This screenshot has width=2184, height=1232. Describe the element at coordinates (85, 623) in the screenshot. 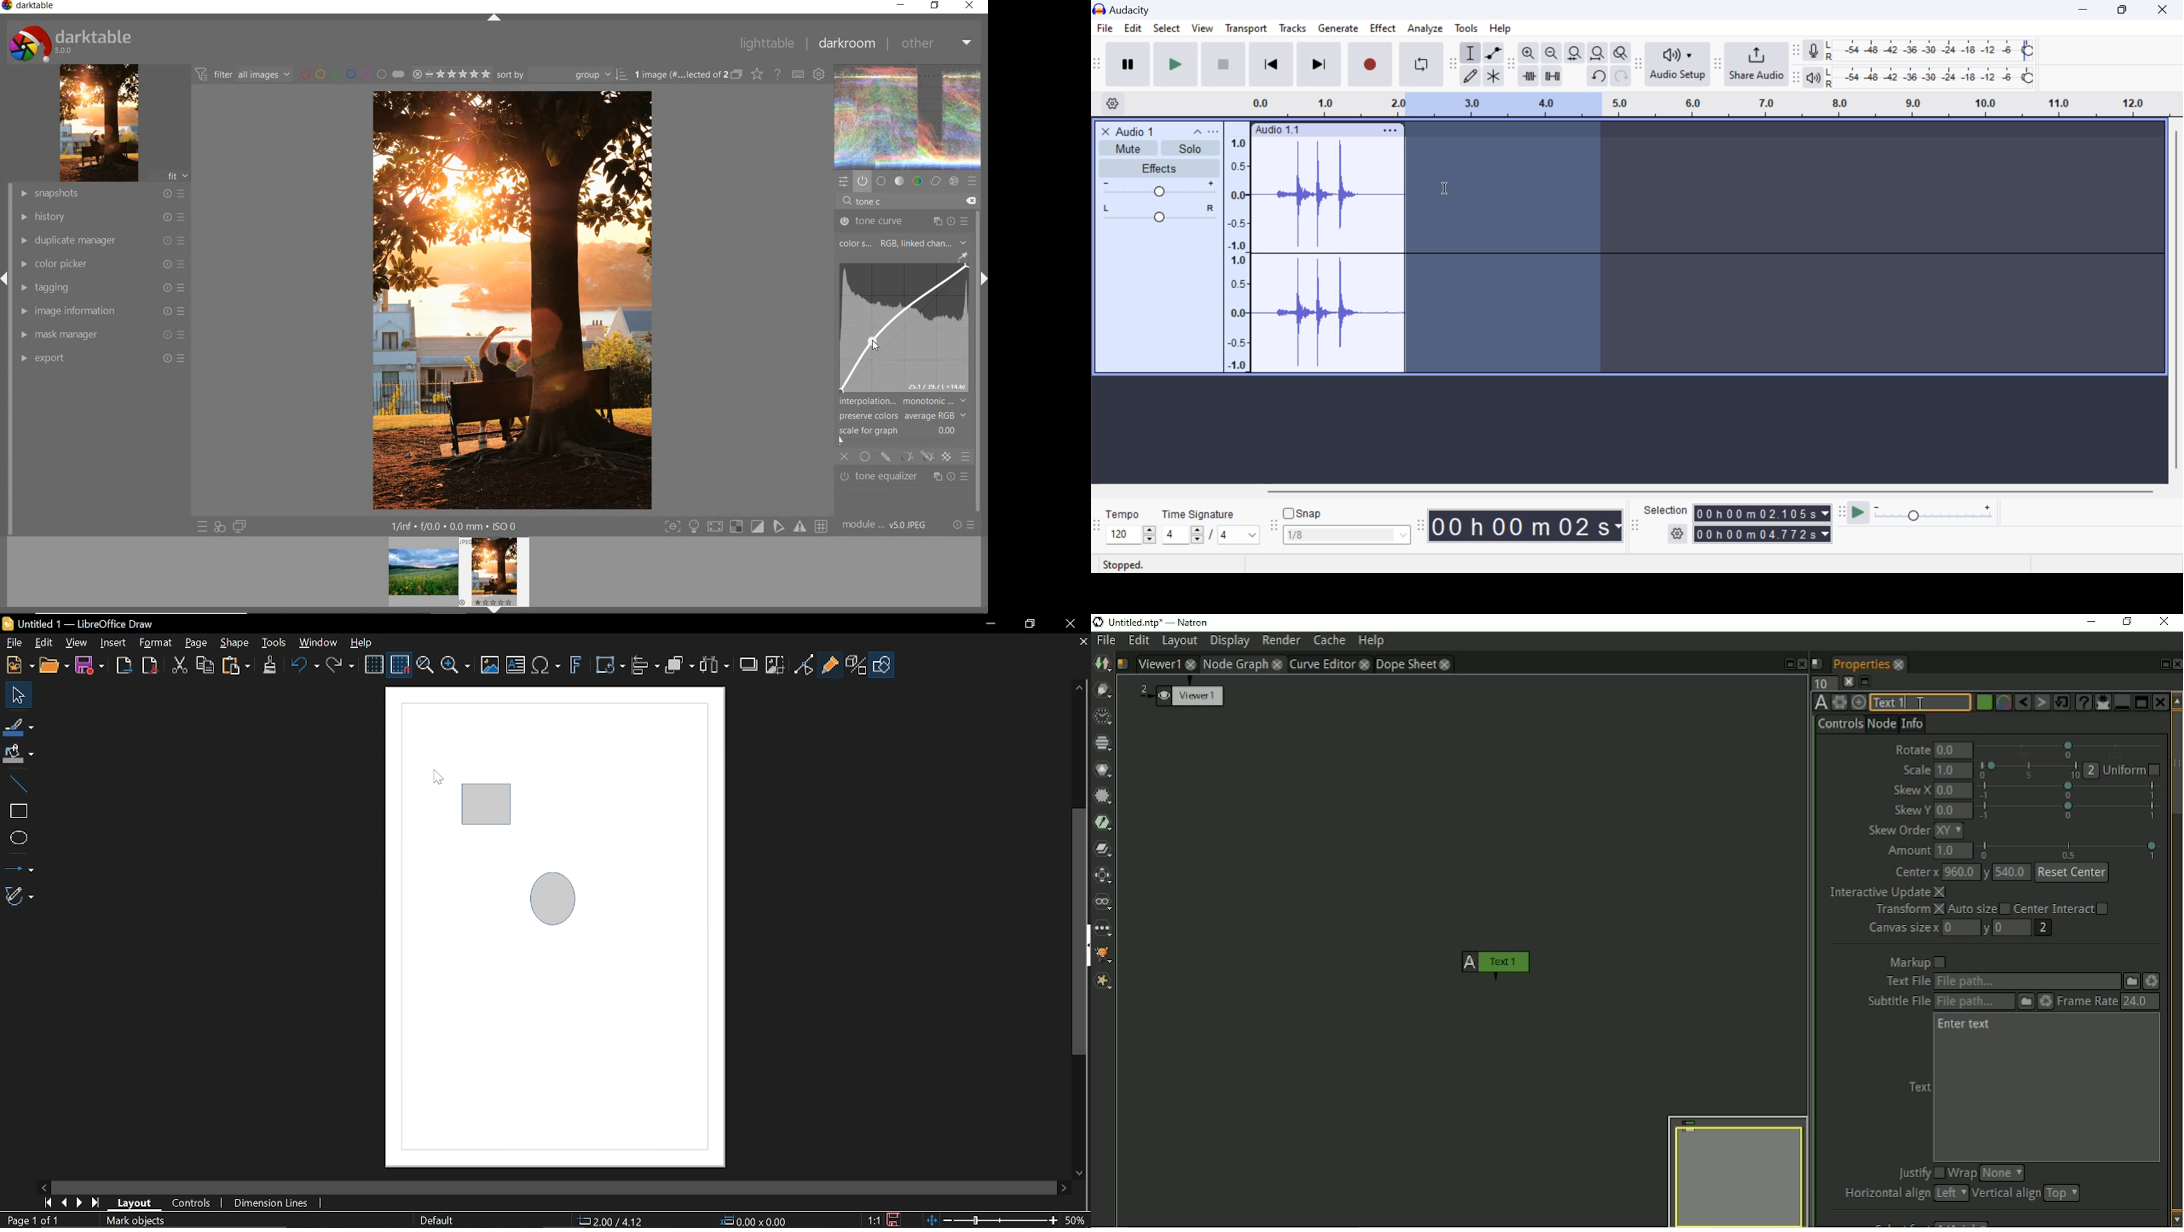

I see `Current window` at that location.